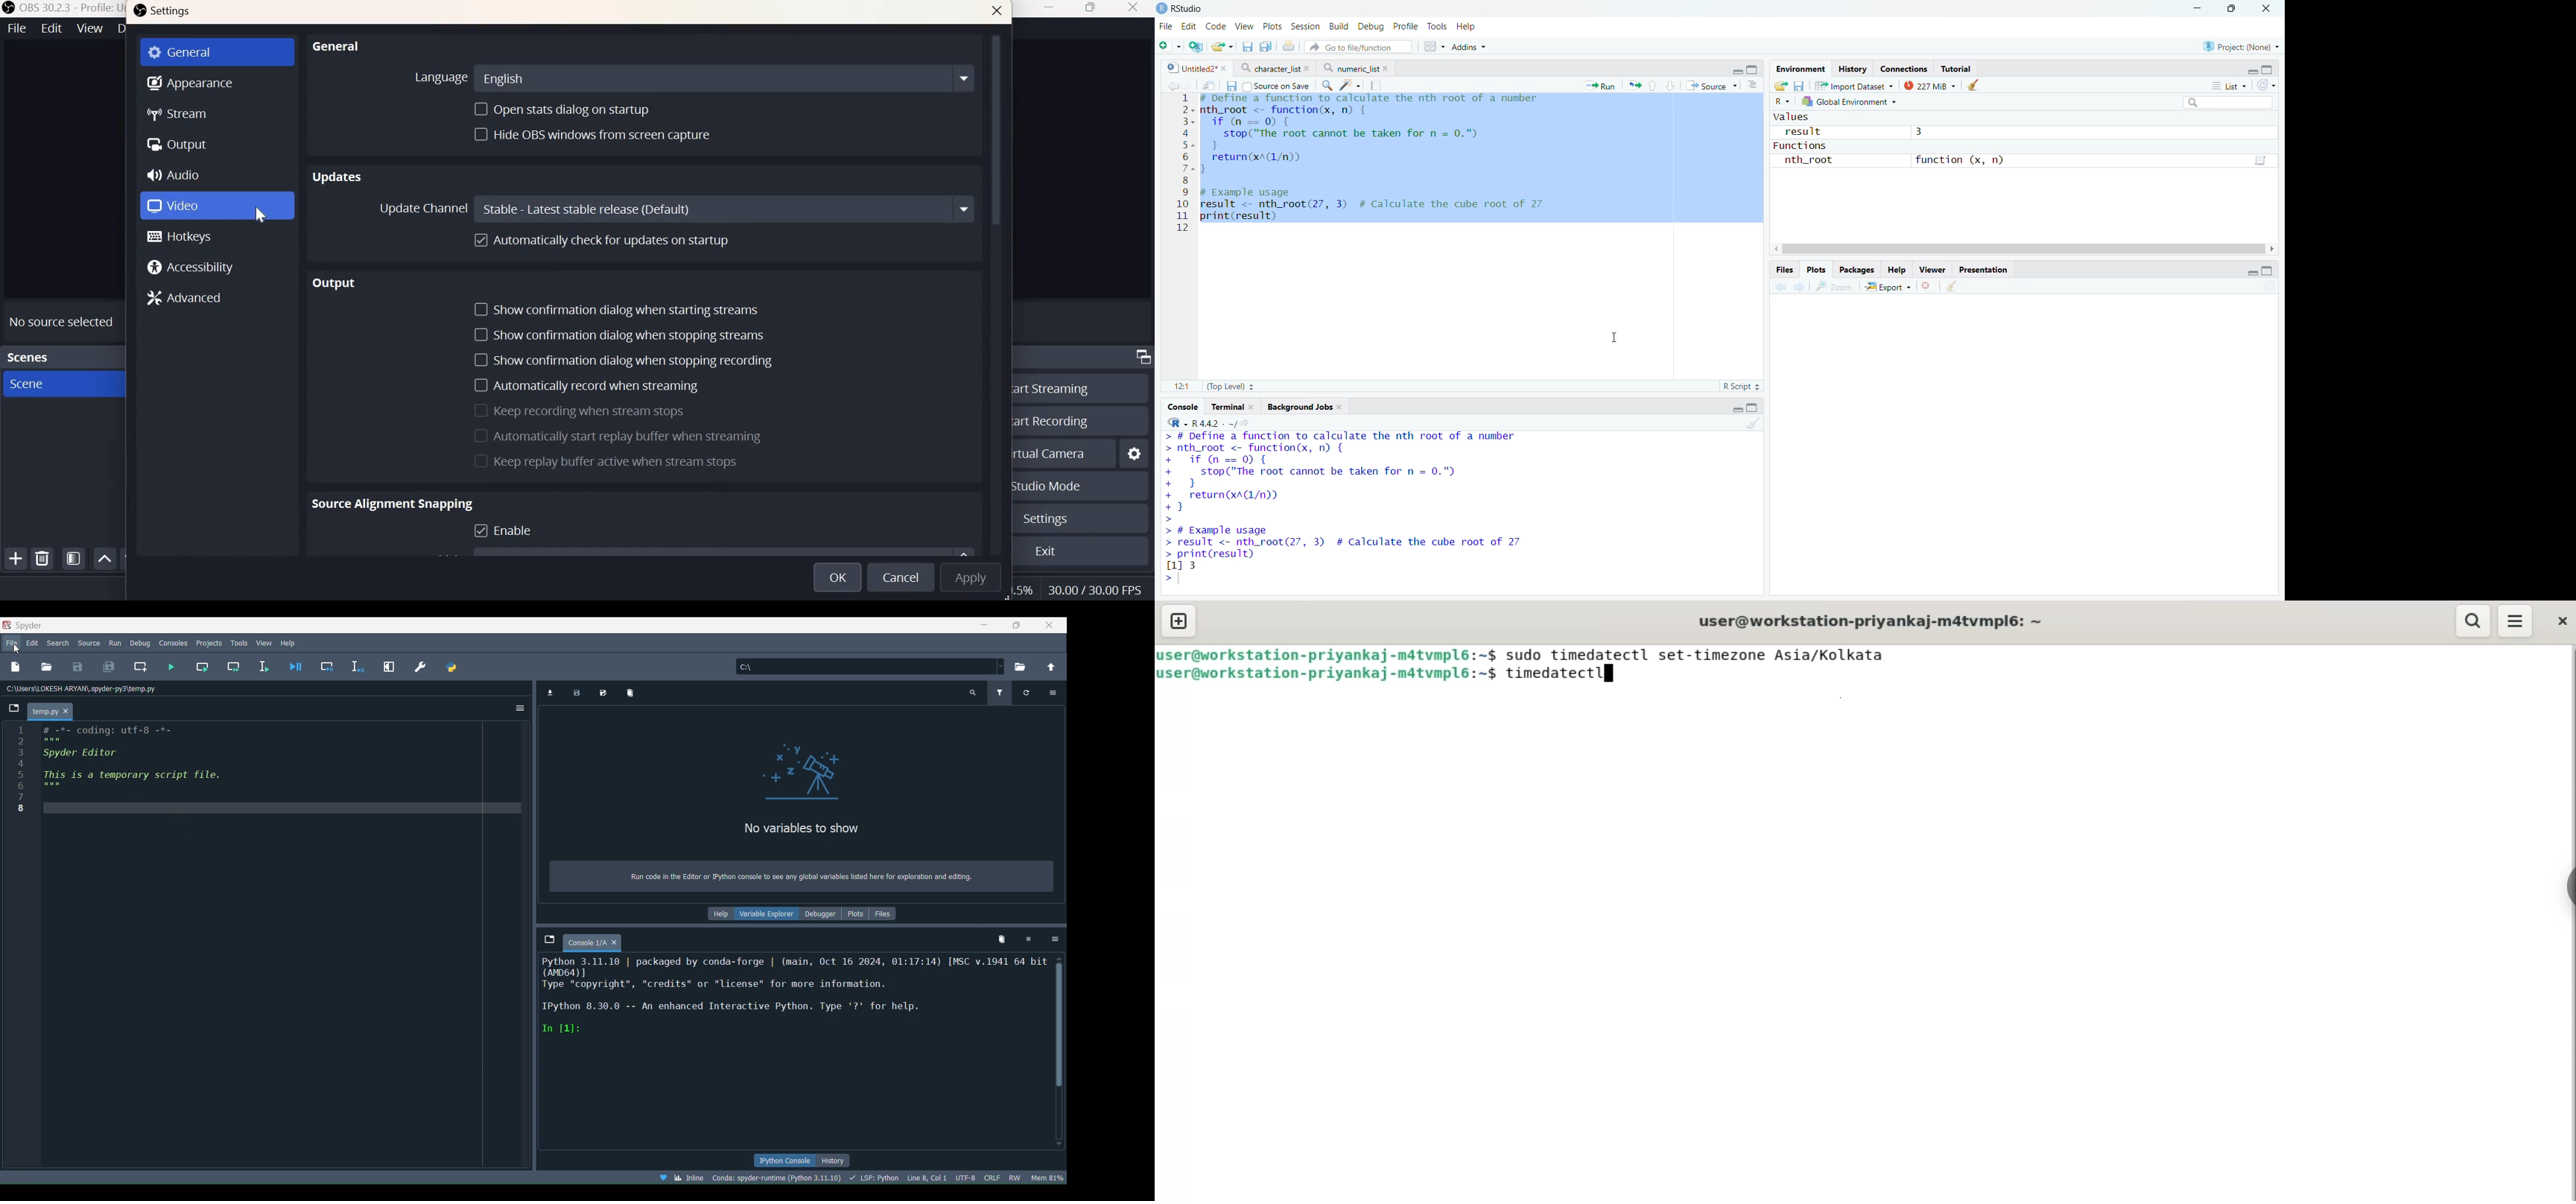 The height and width of the screenshot is (1204, 2576). I want to click on Video, so click(176, 204).